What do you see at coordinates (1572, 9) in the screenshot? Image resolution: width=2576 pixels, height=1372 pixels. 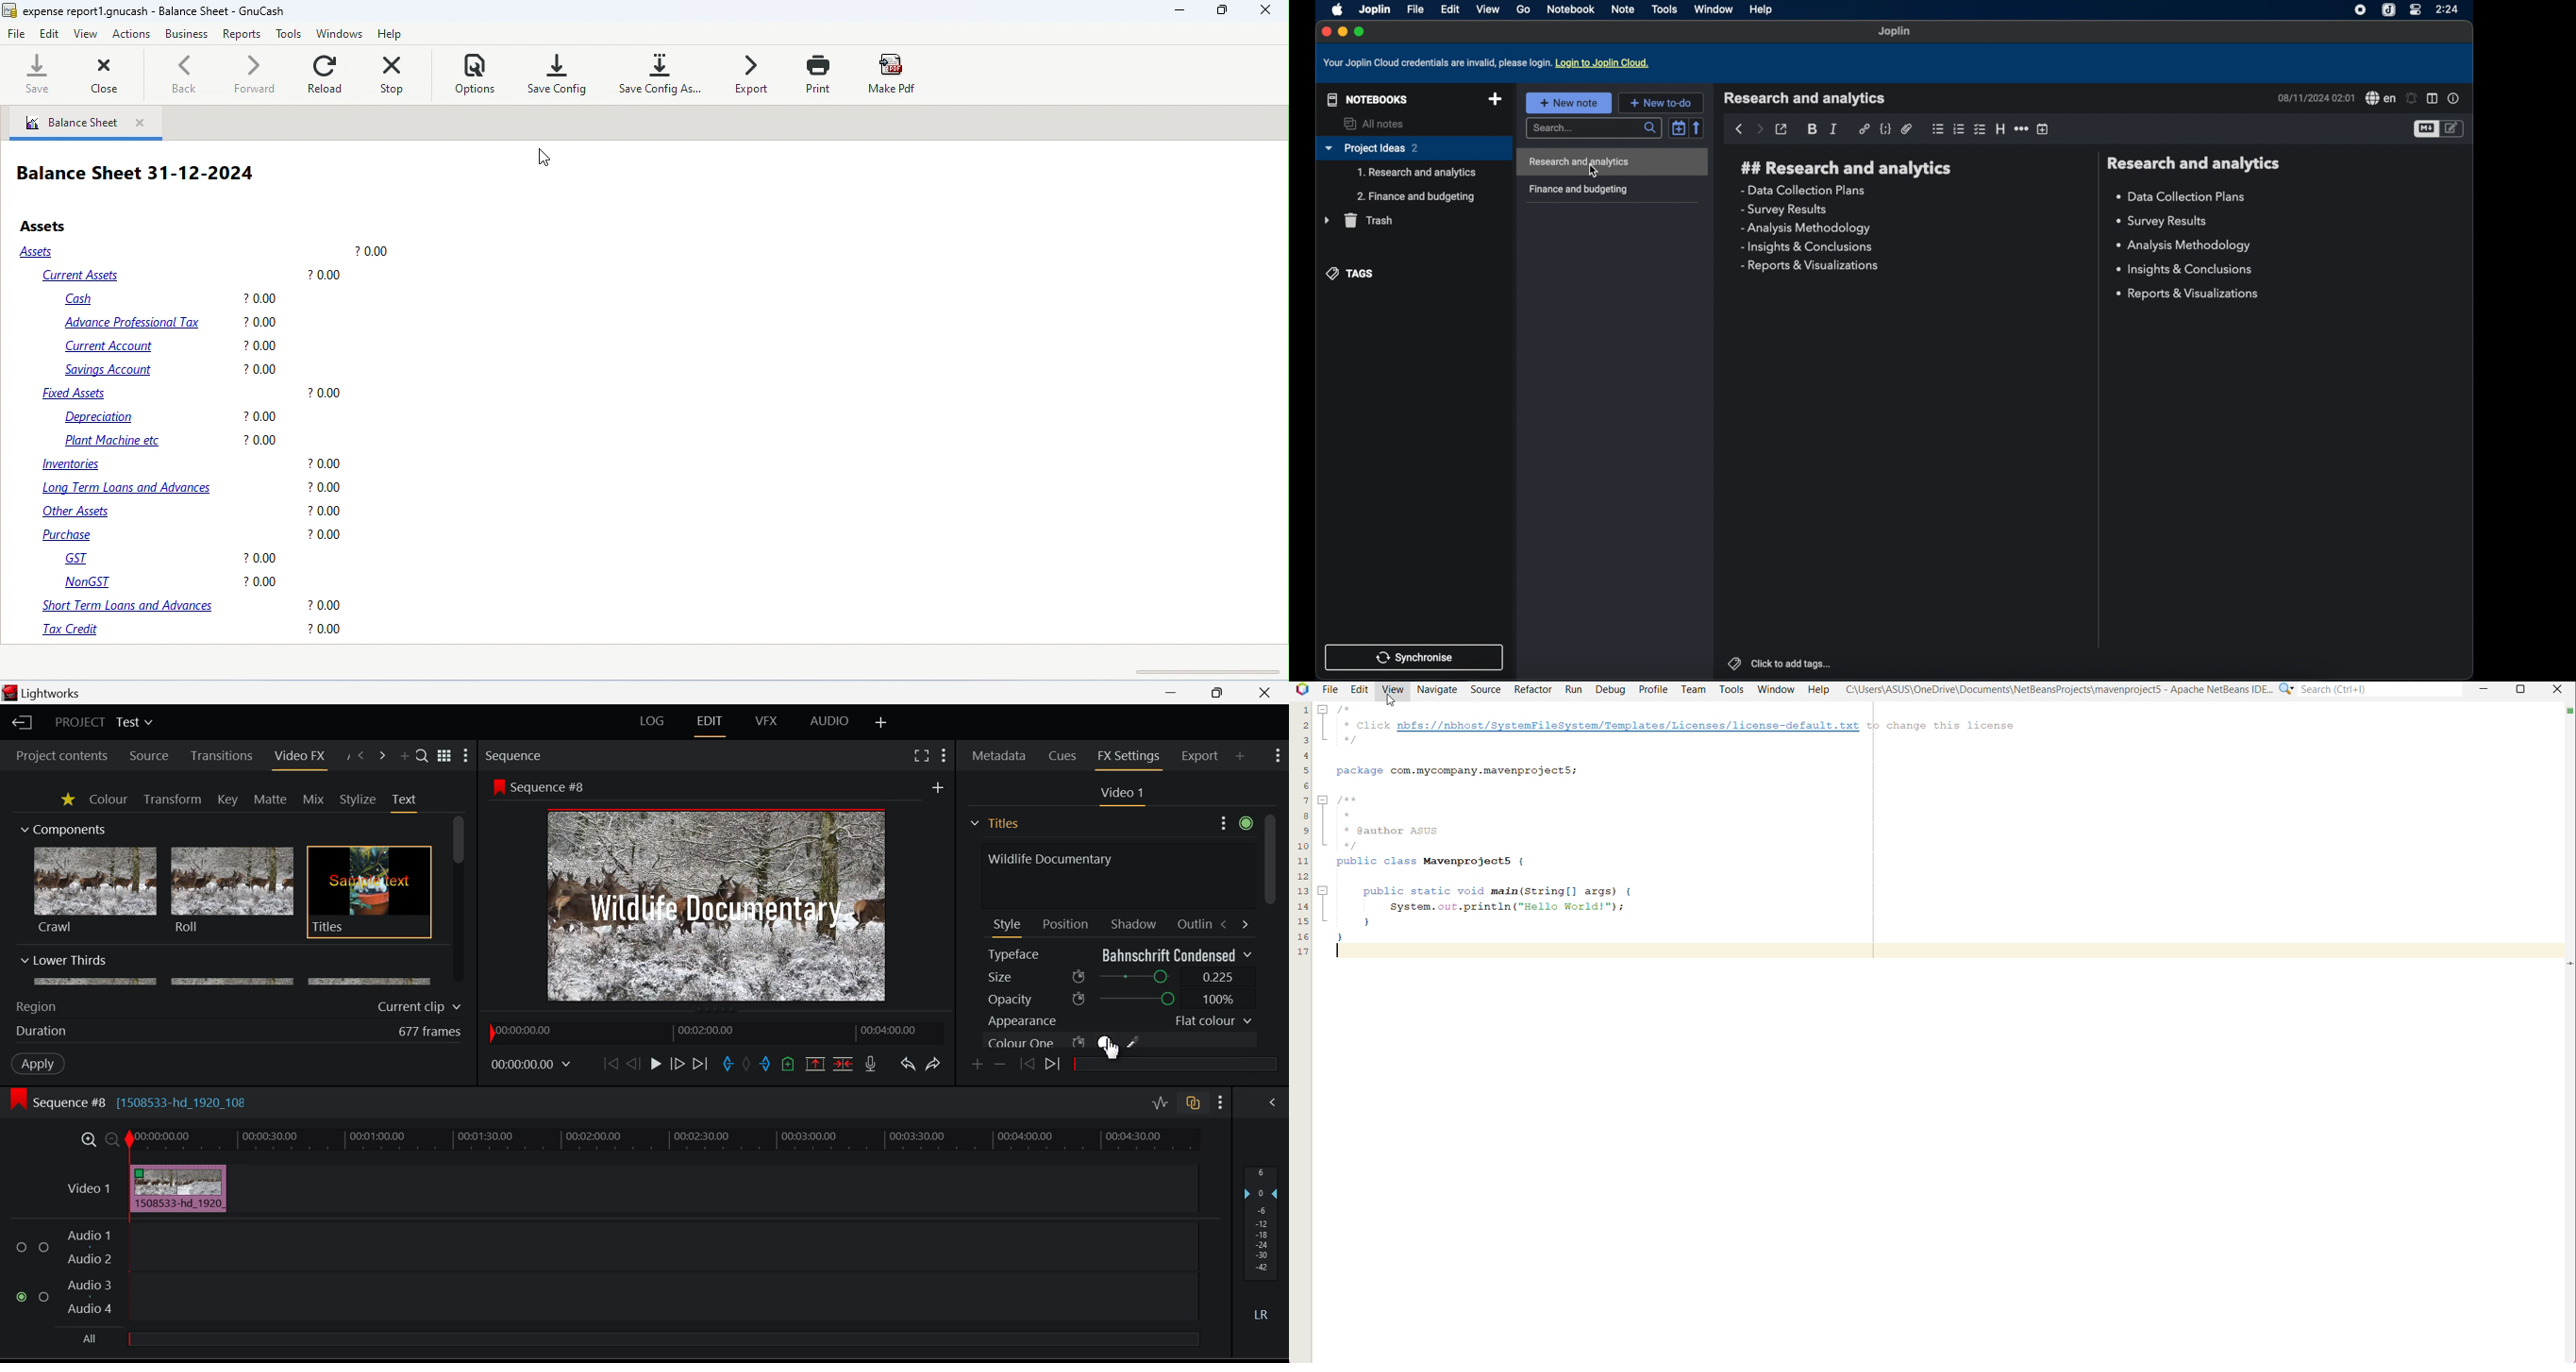 I see `notebook` at bounding box center [1572, 9].